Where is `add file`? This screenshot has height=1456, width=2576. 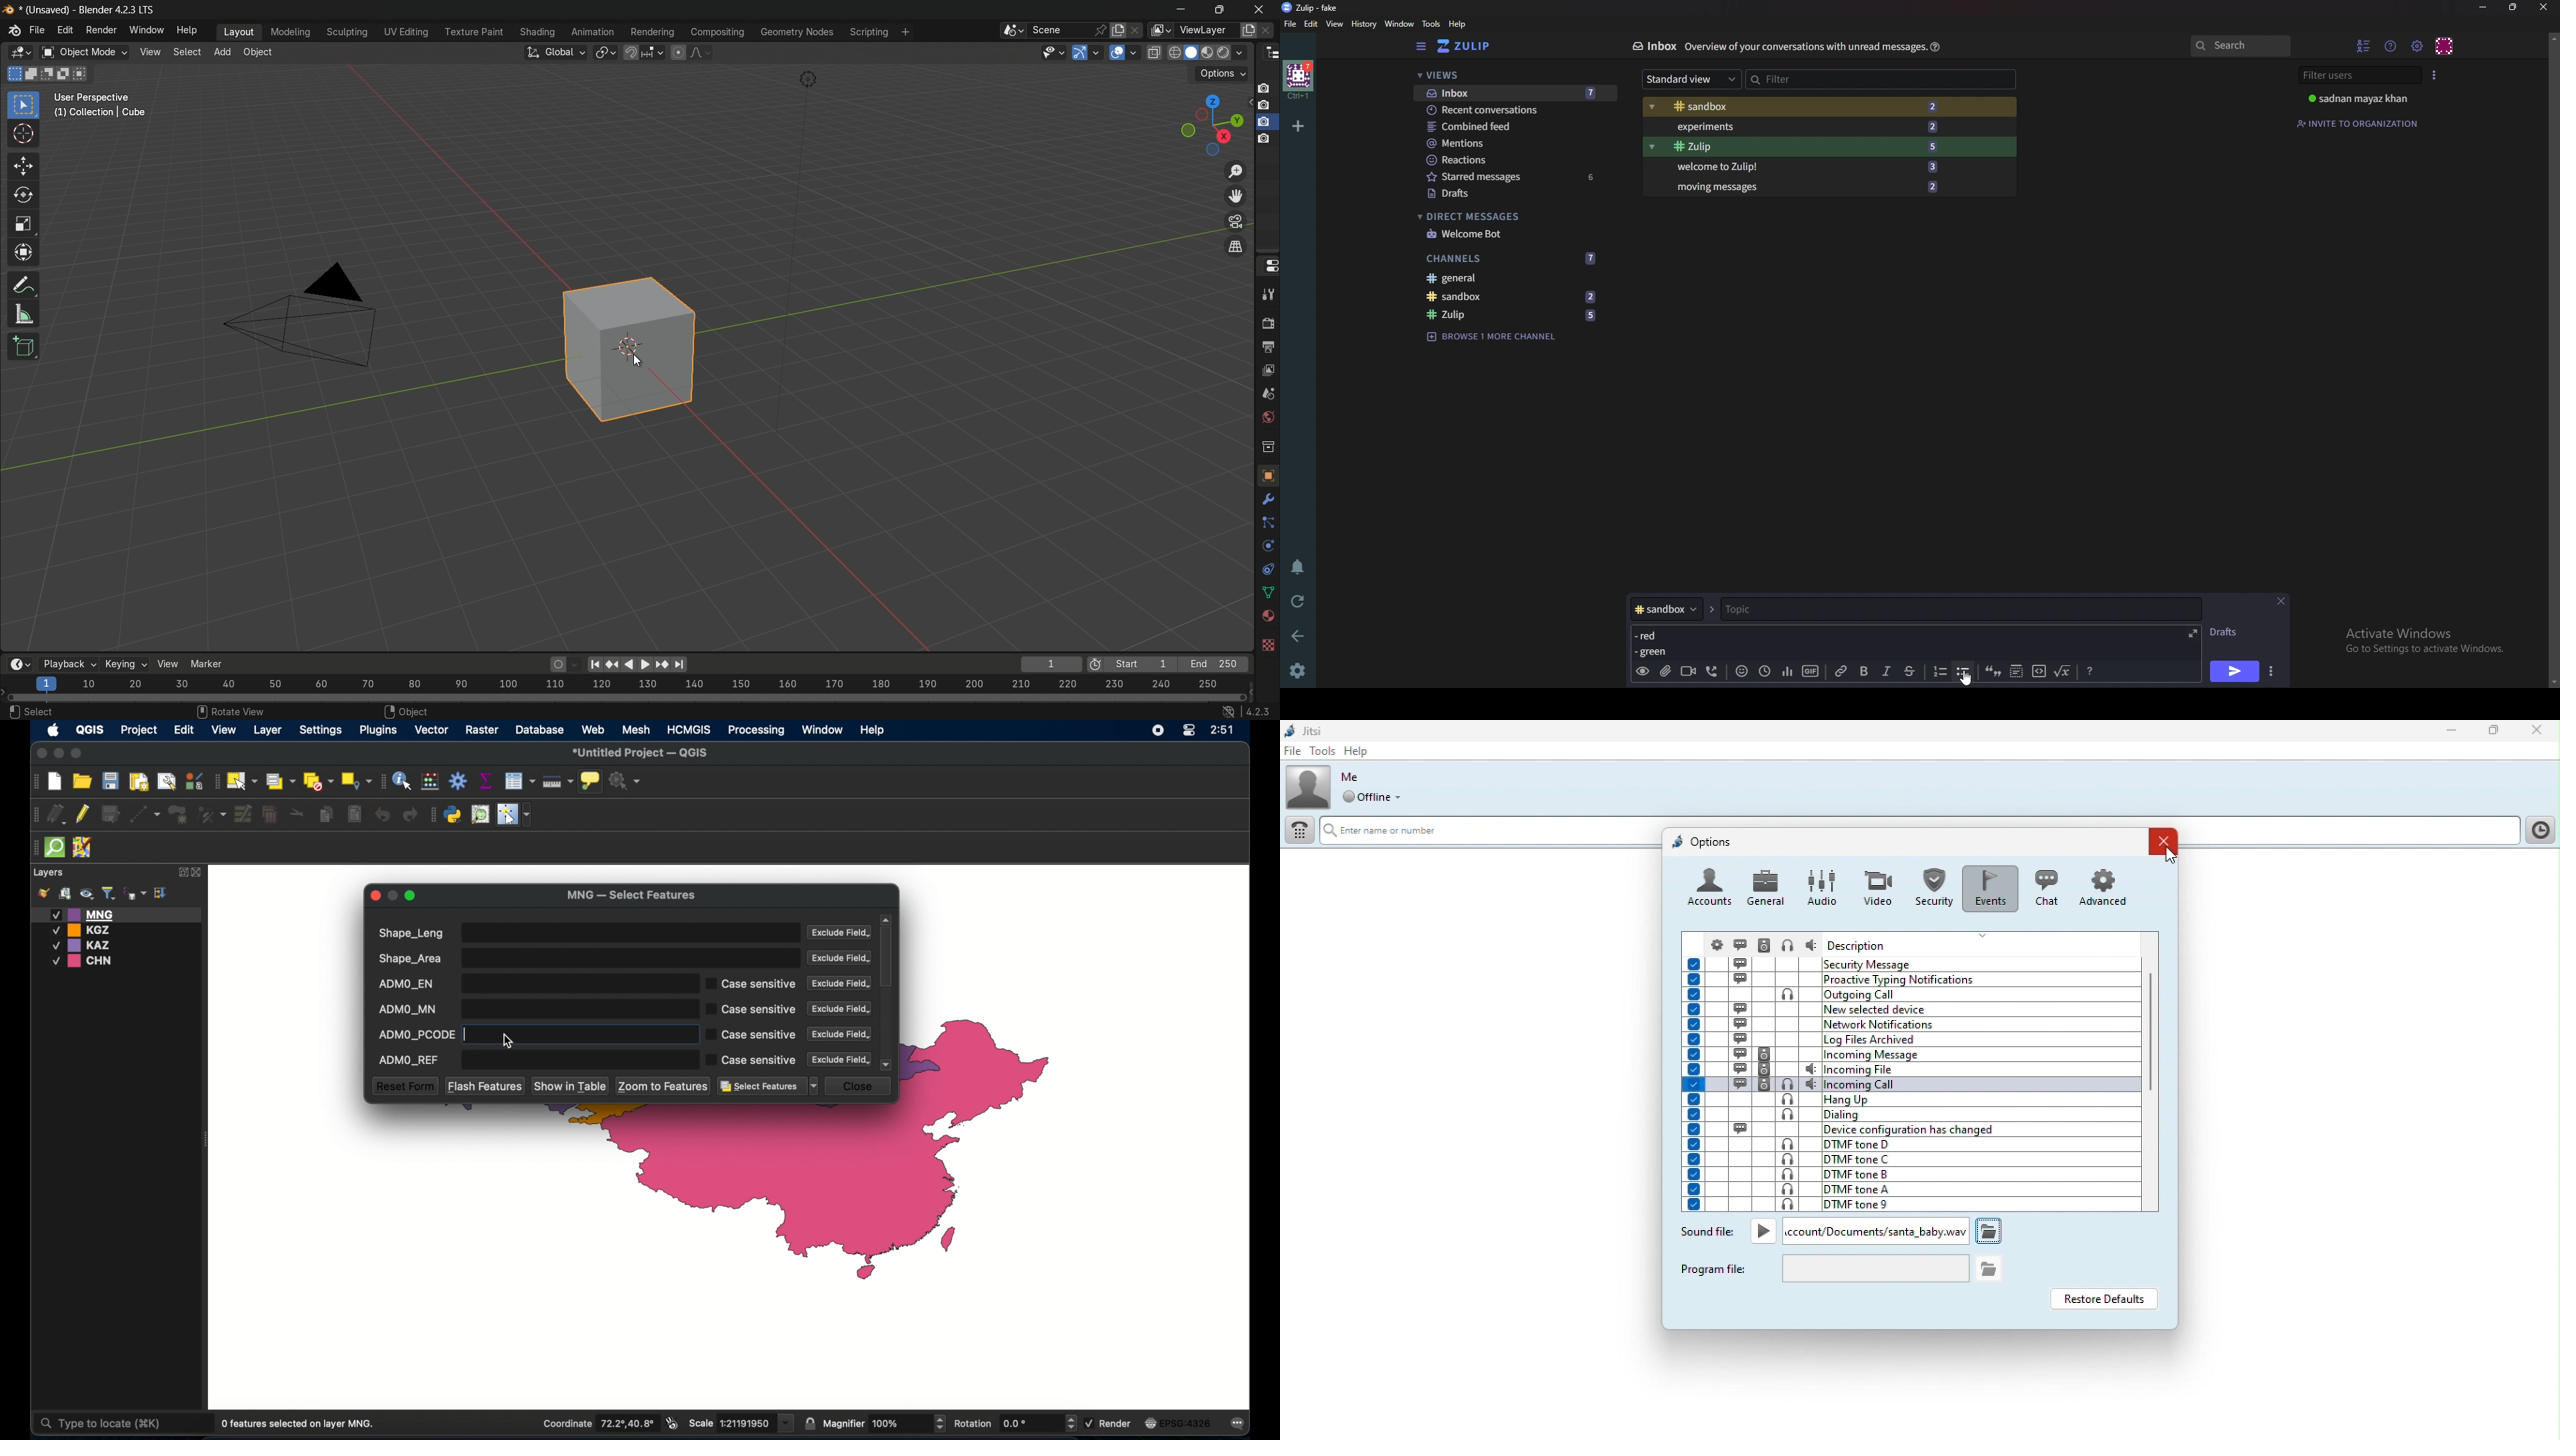
add file is located at coordinates (1663, 671).